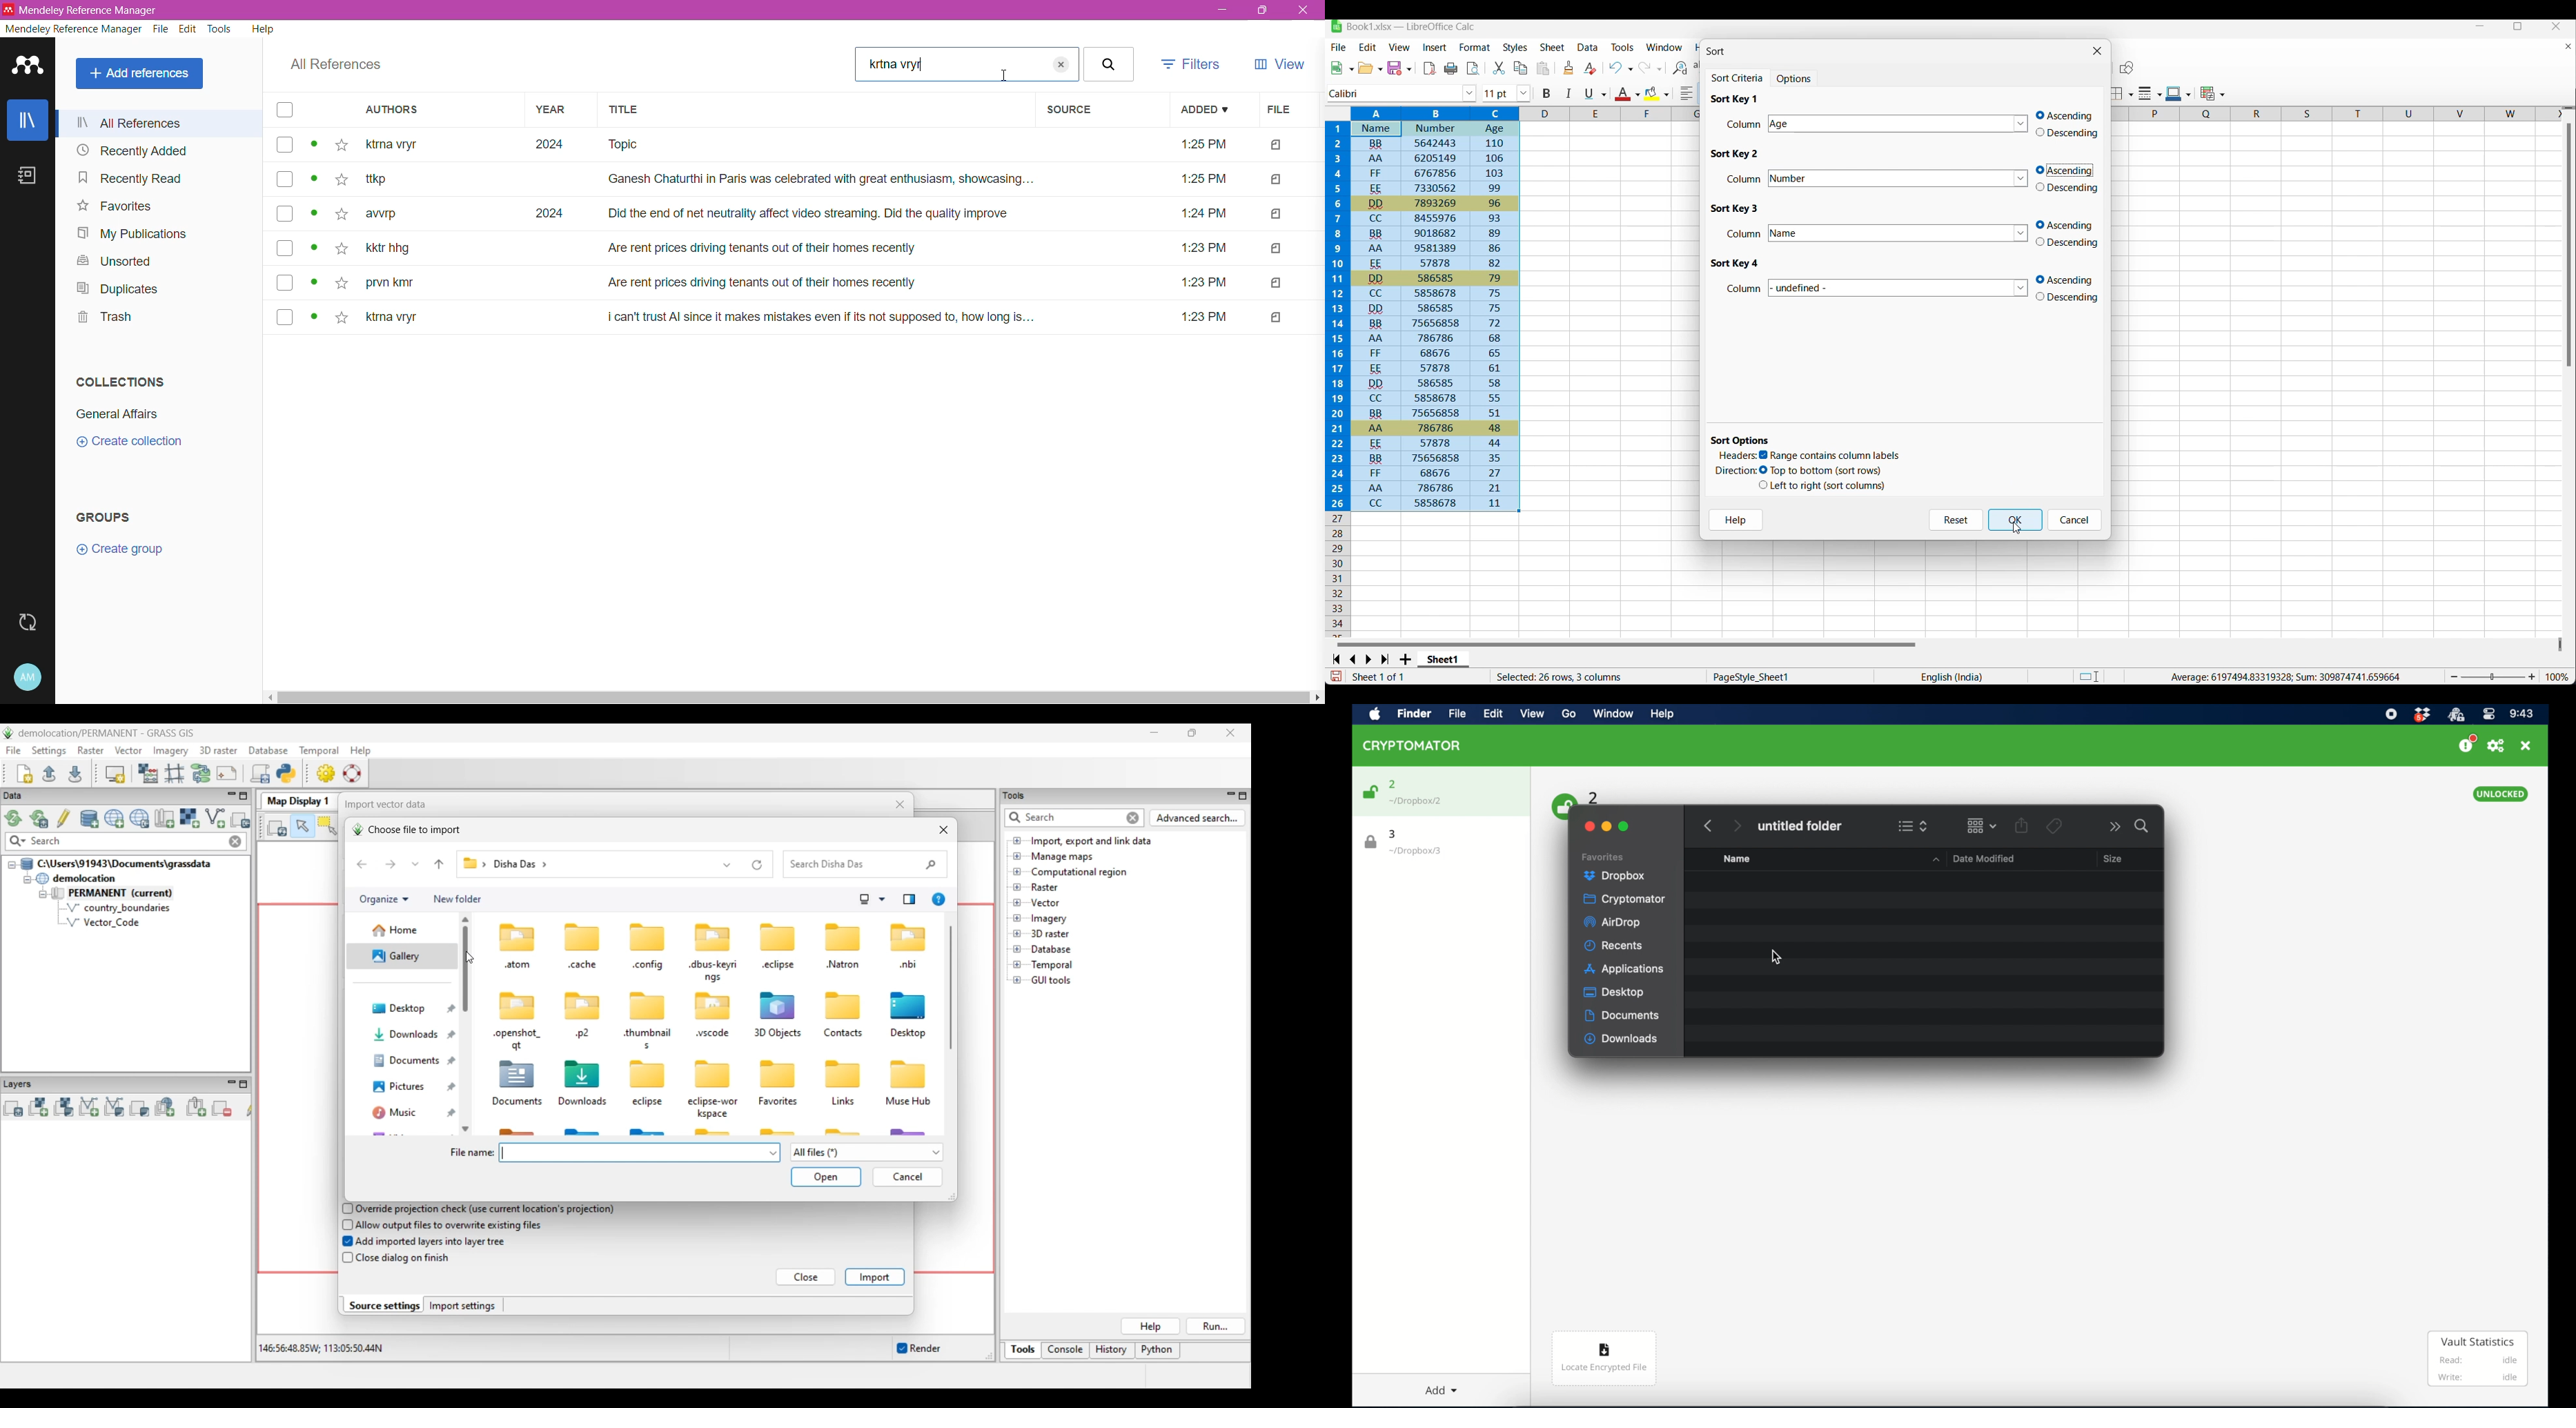 This screenshot has height=1428, width=2576. What do you see at coordinates (1606, 827) in the screenshot?
I see `minimize` at bounding box center [1606, 827].